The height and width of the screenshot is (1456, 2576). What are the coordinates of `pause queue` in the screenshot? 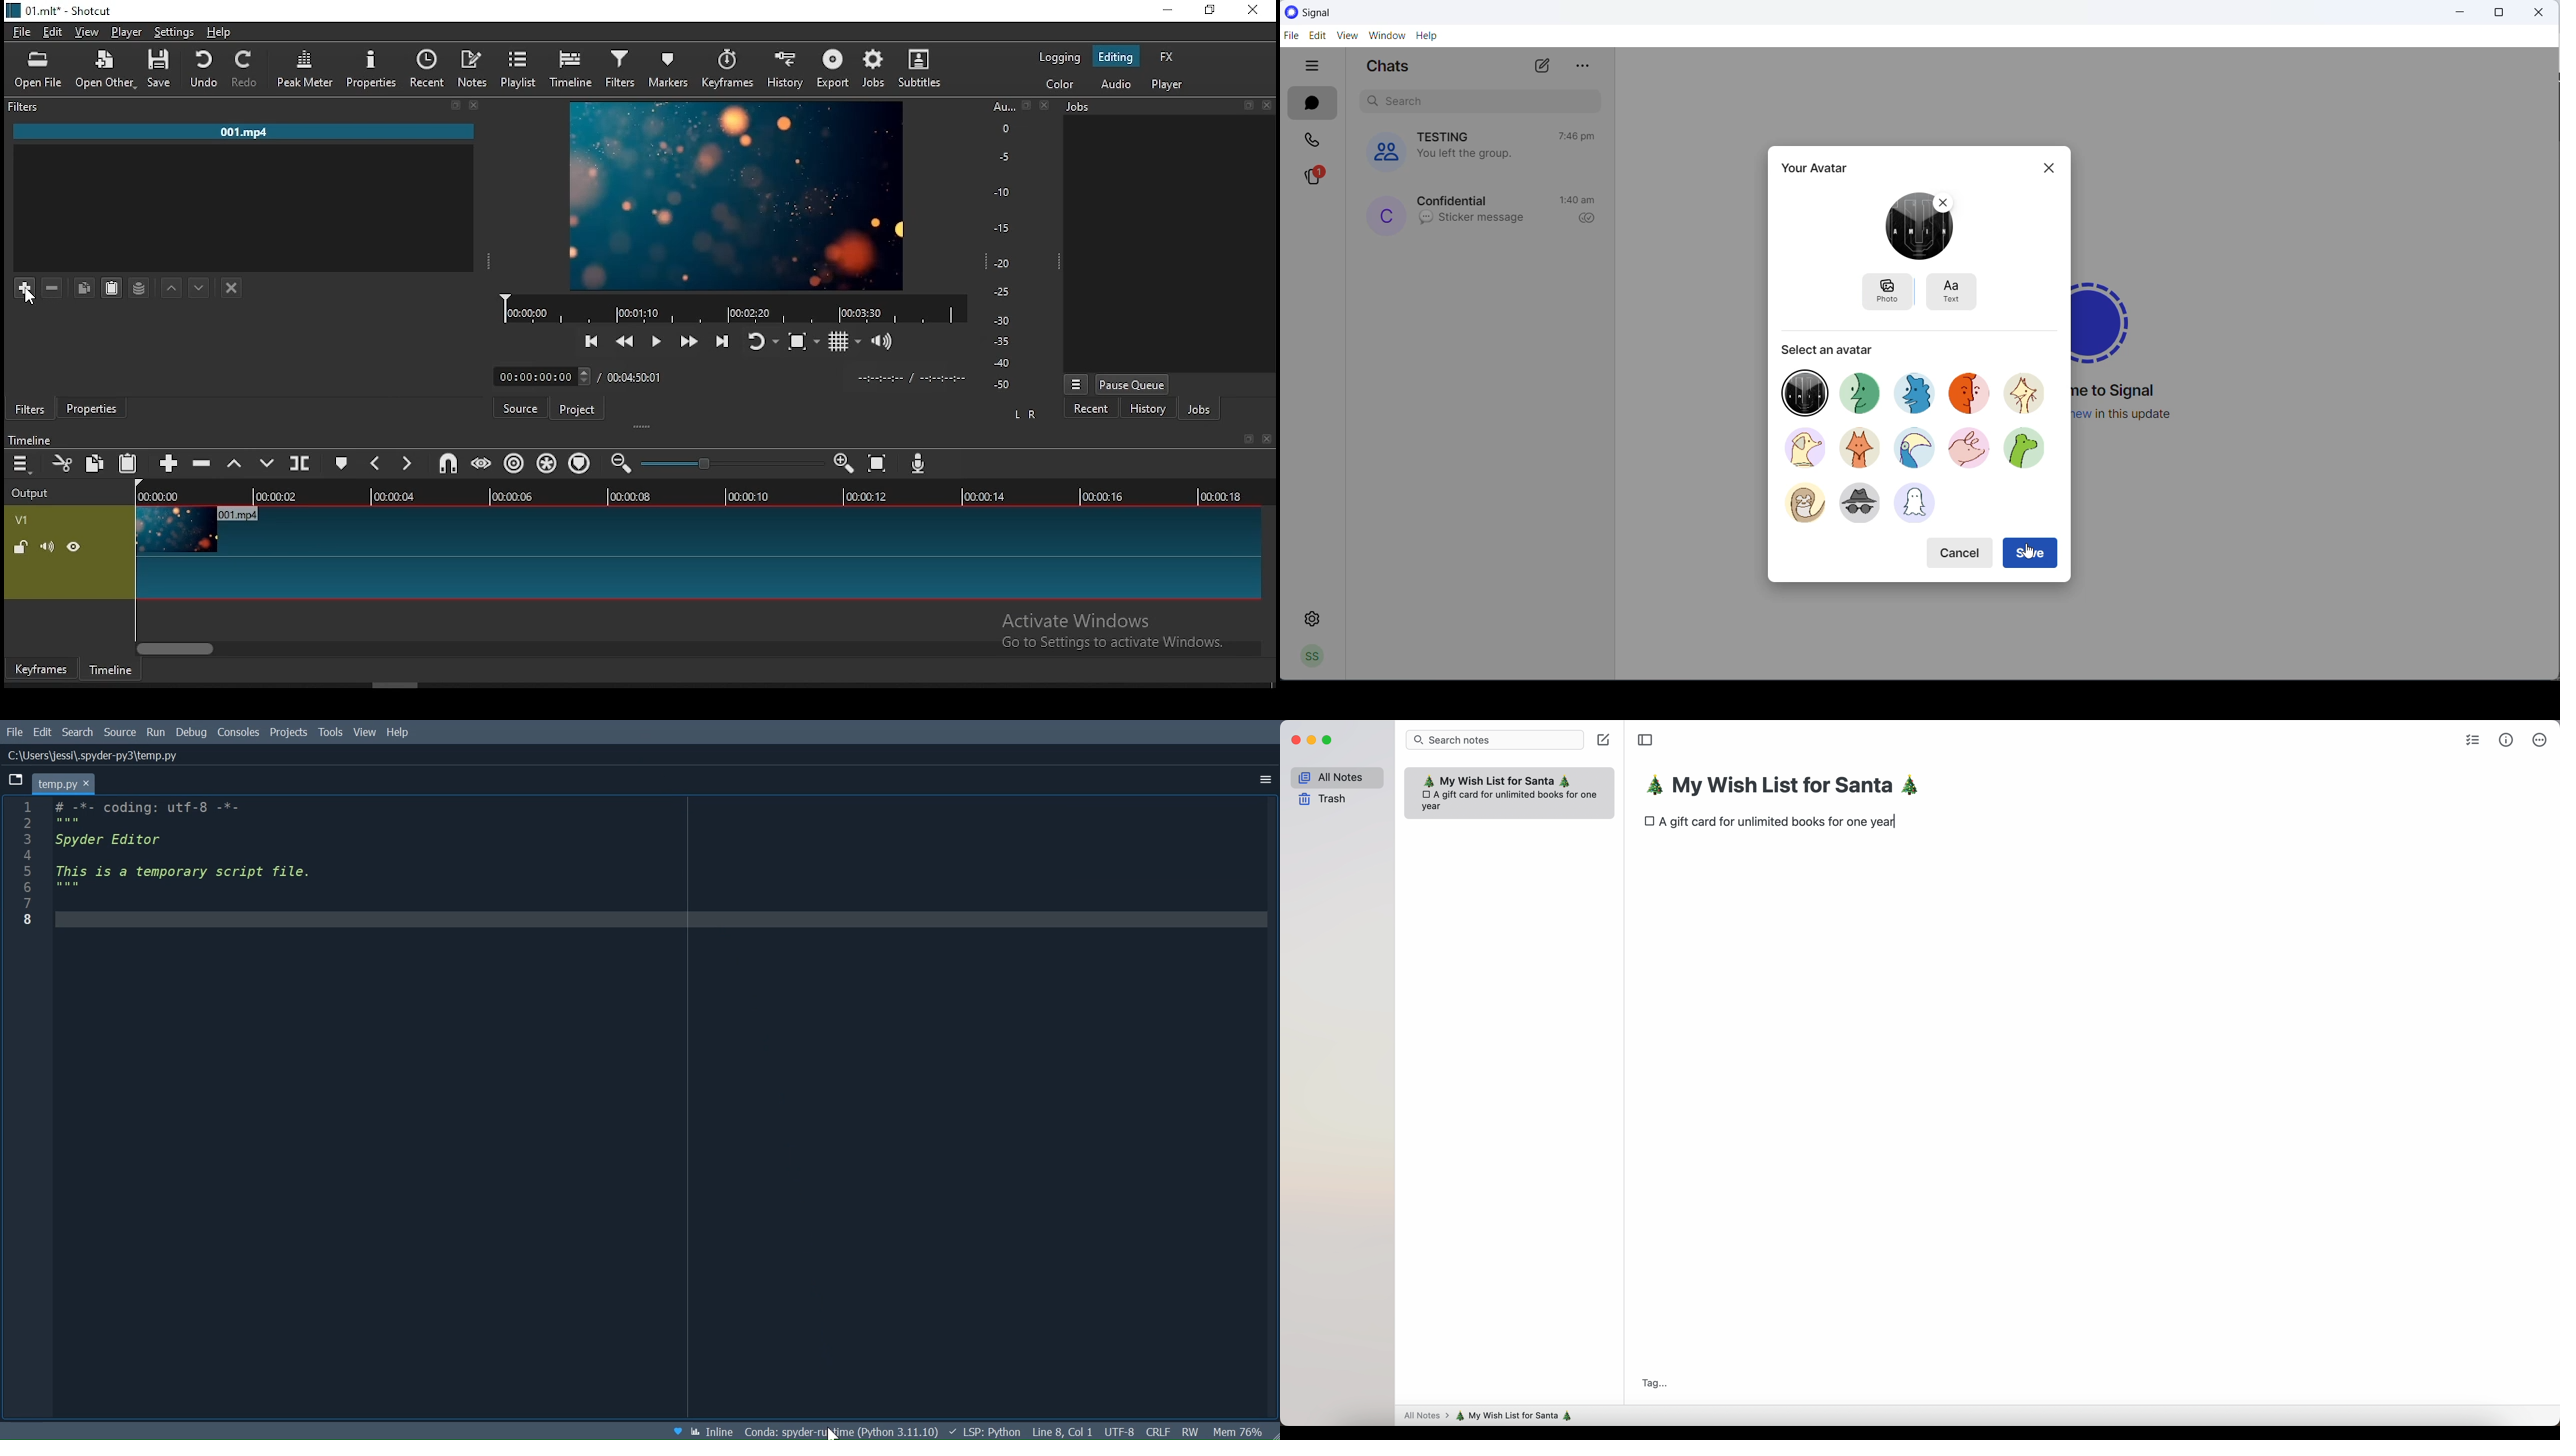 It's located at (1133, 386).